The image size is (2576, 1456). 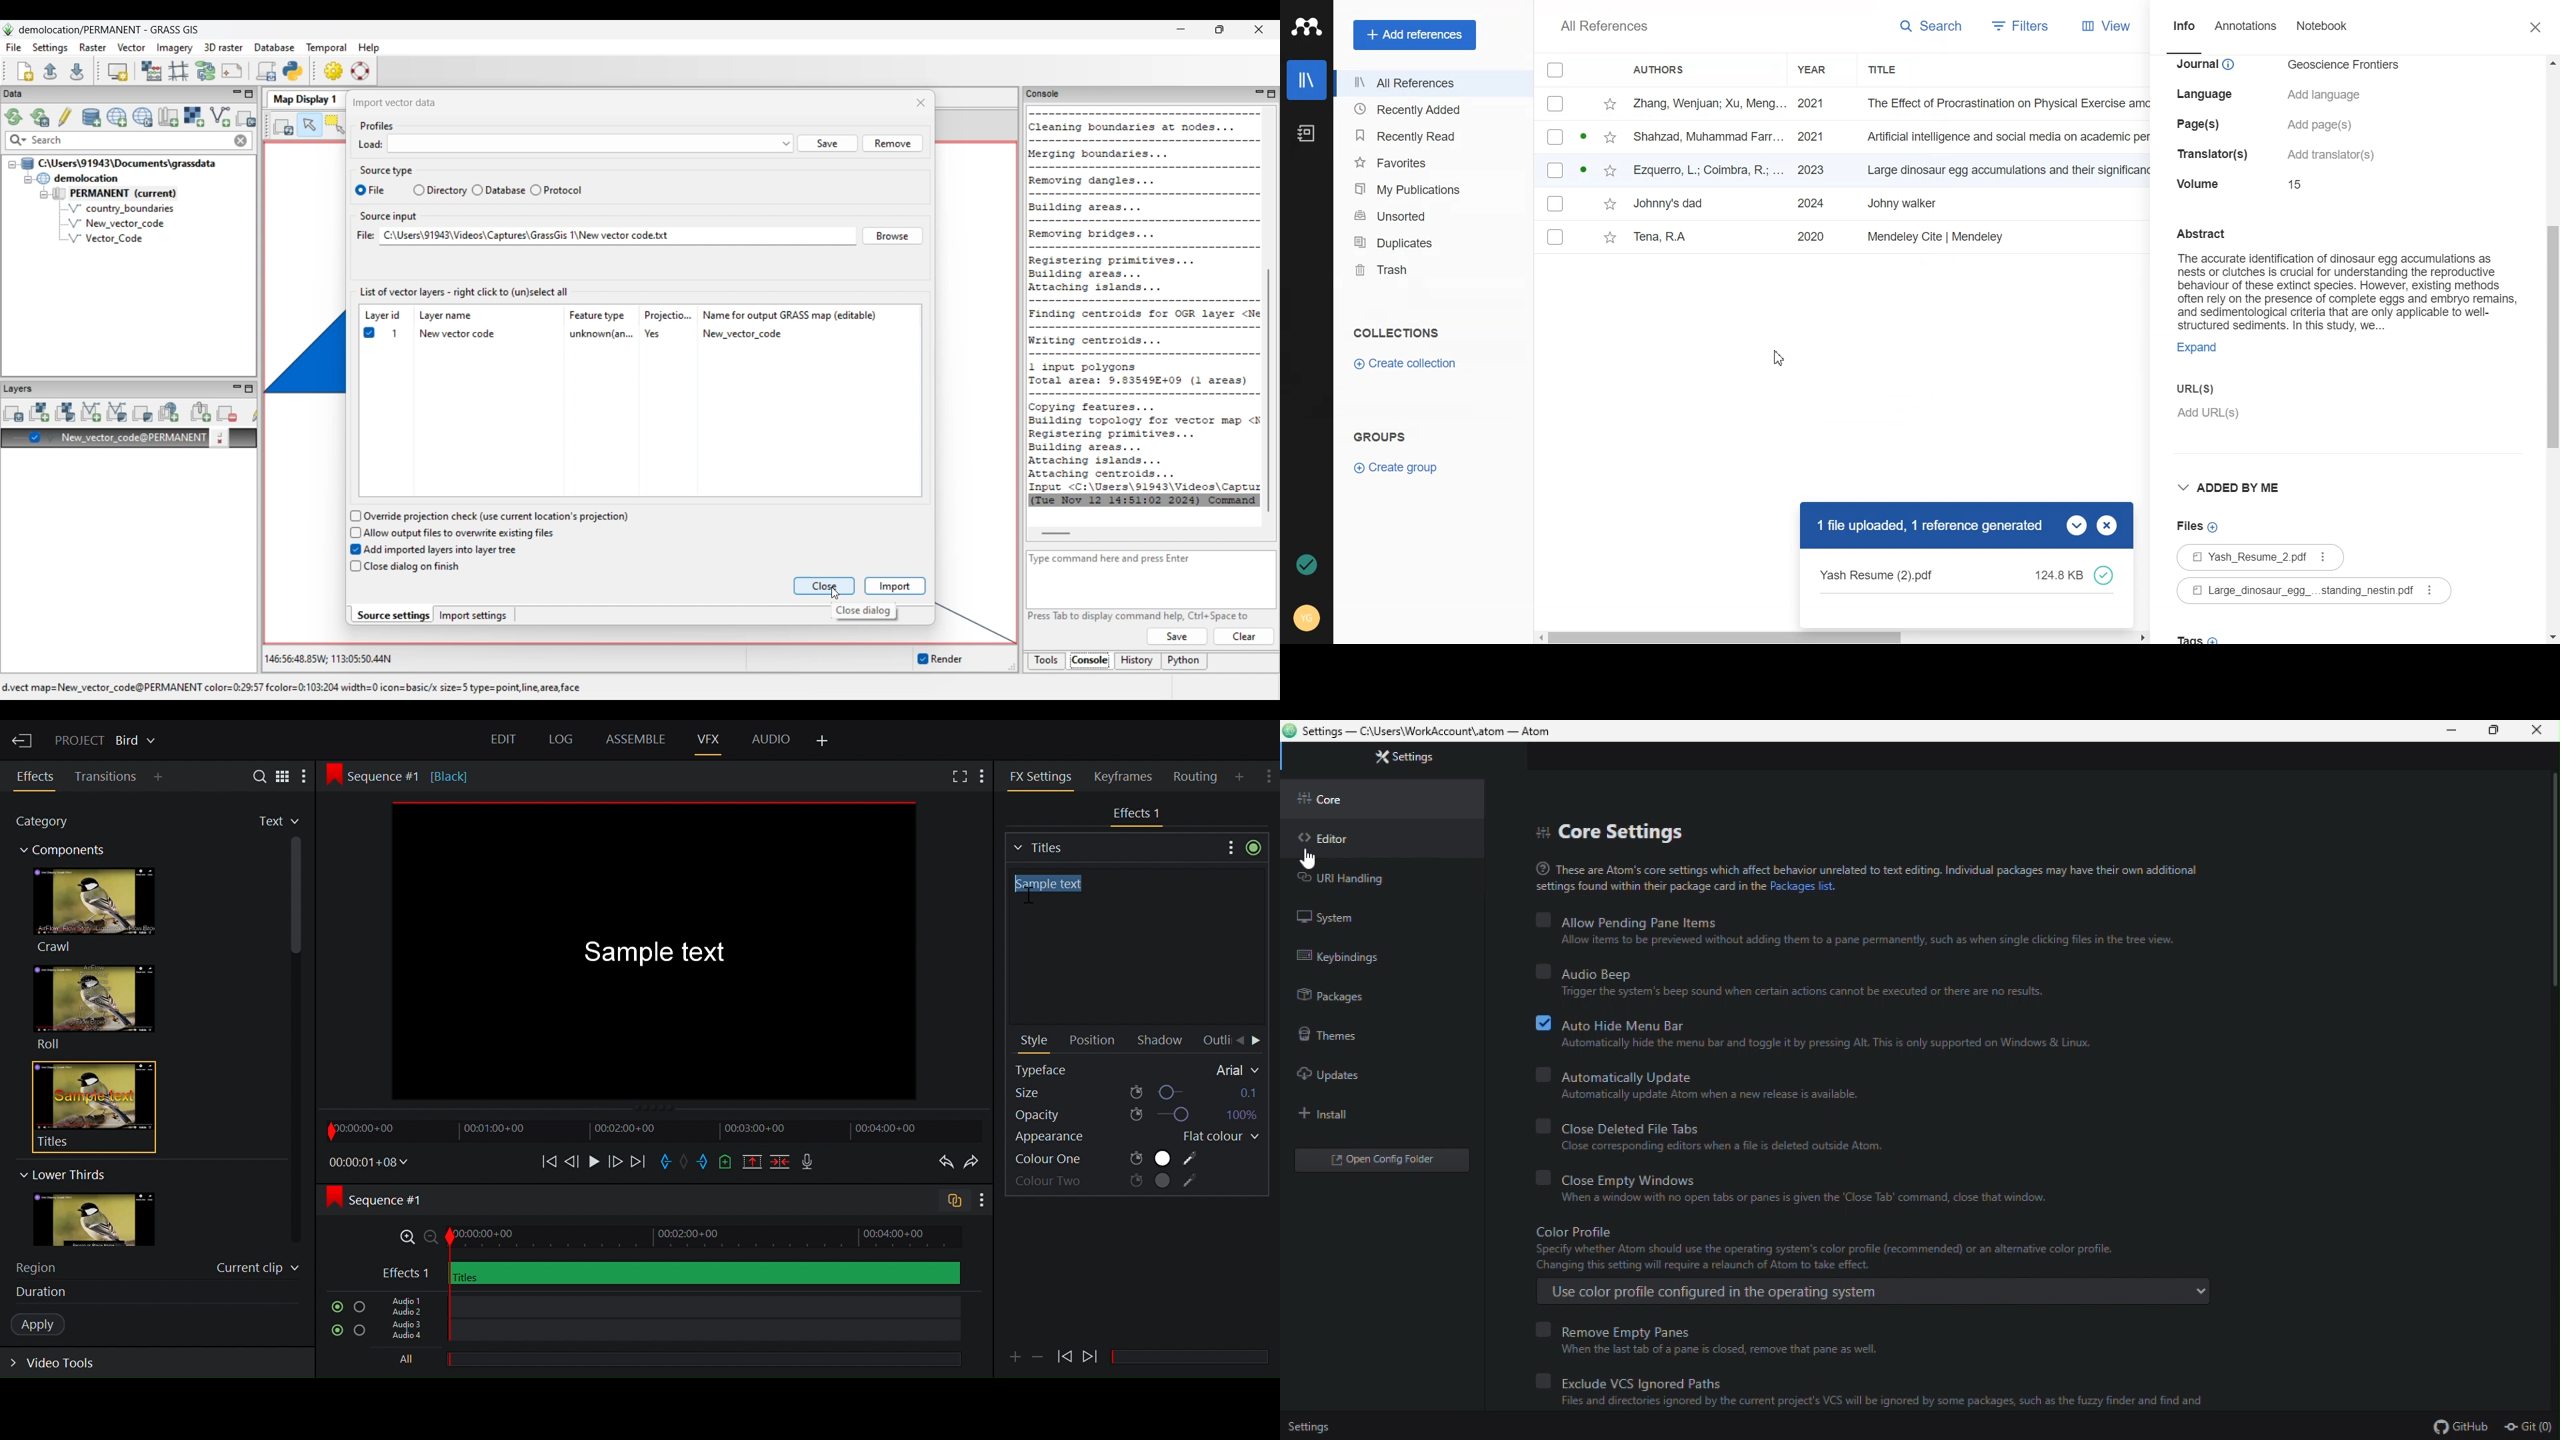 What do you see at coordinates (1065, 1357) in the screenshot?
I see `Play Forward` at bounding box center [1065, 1357].